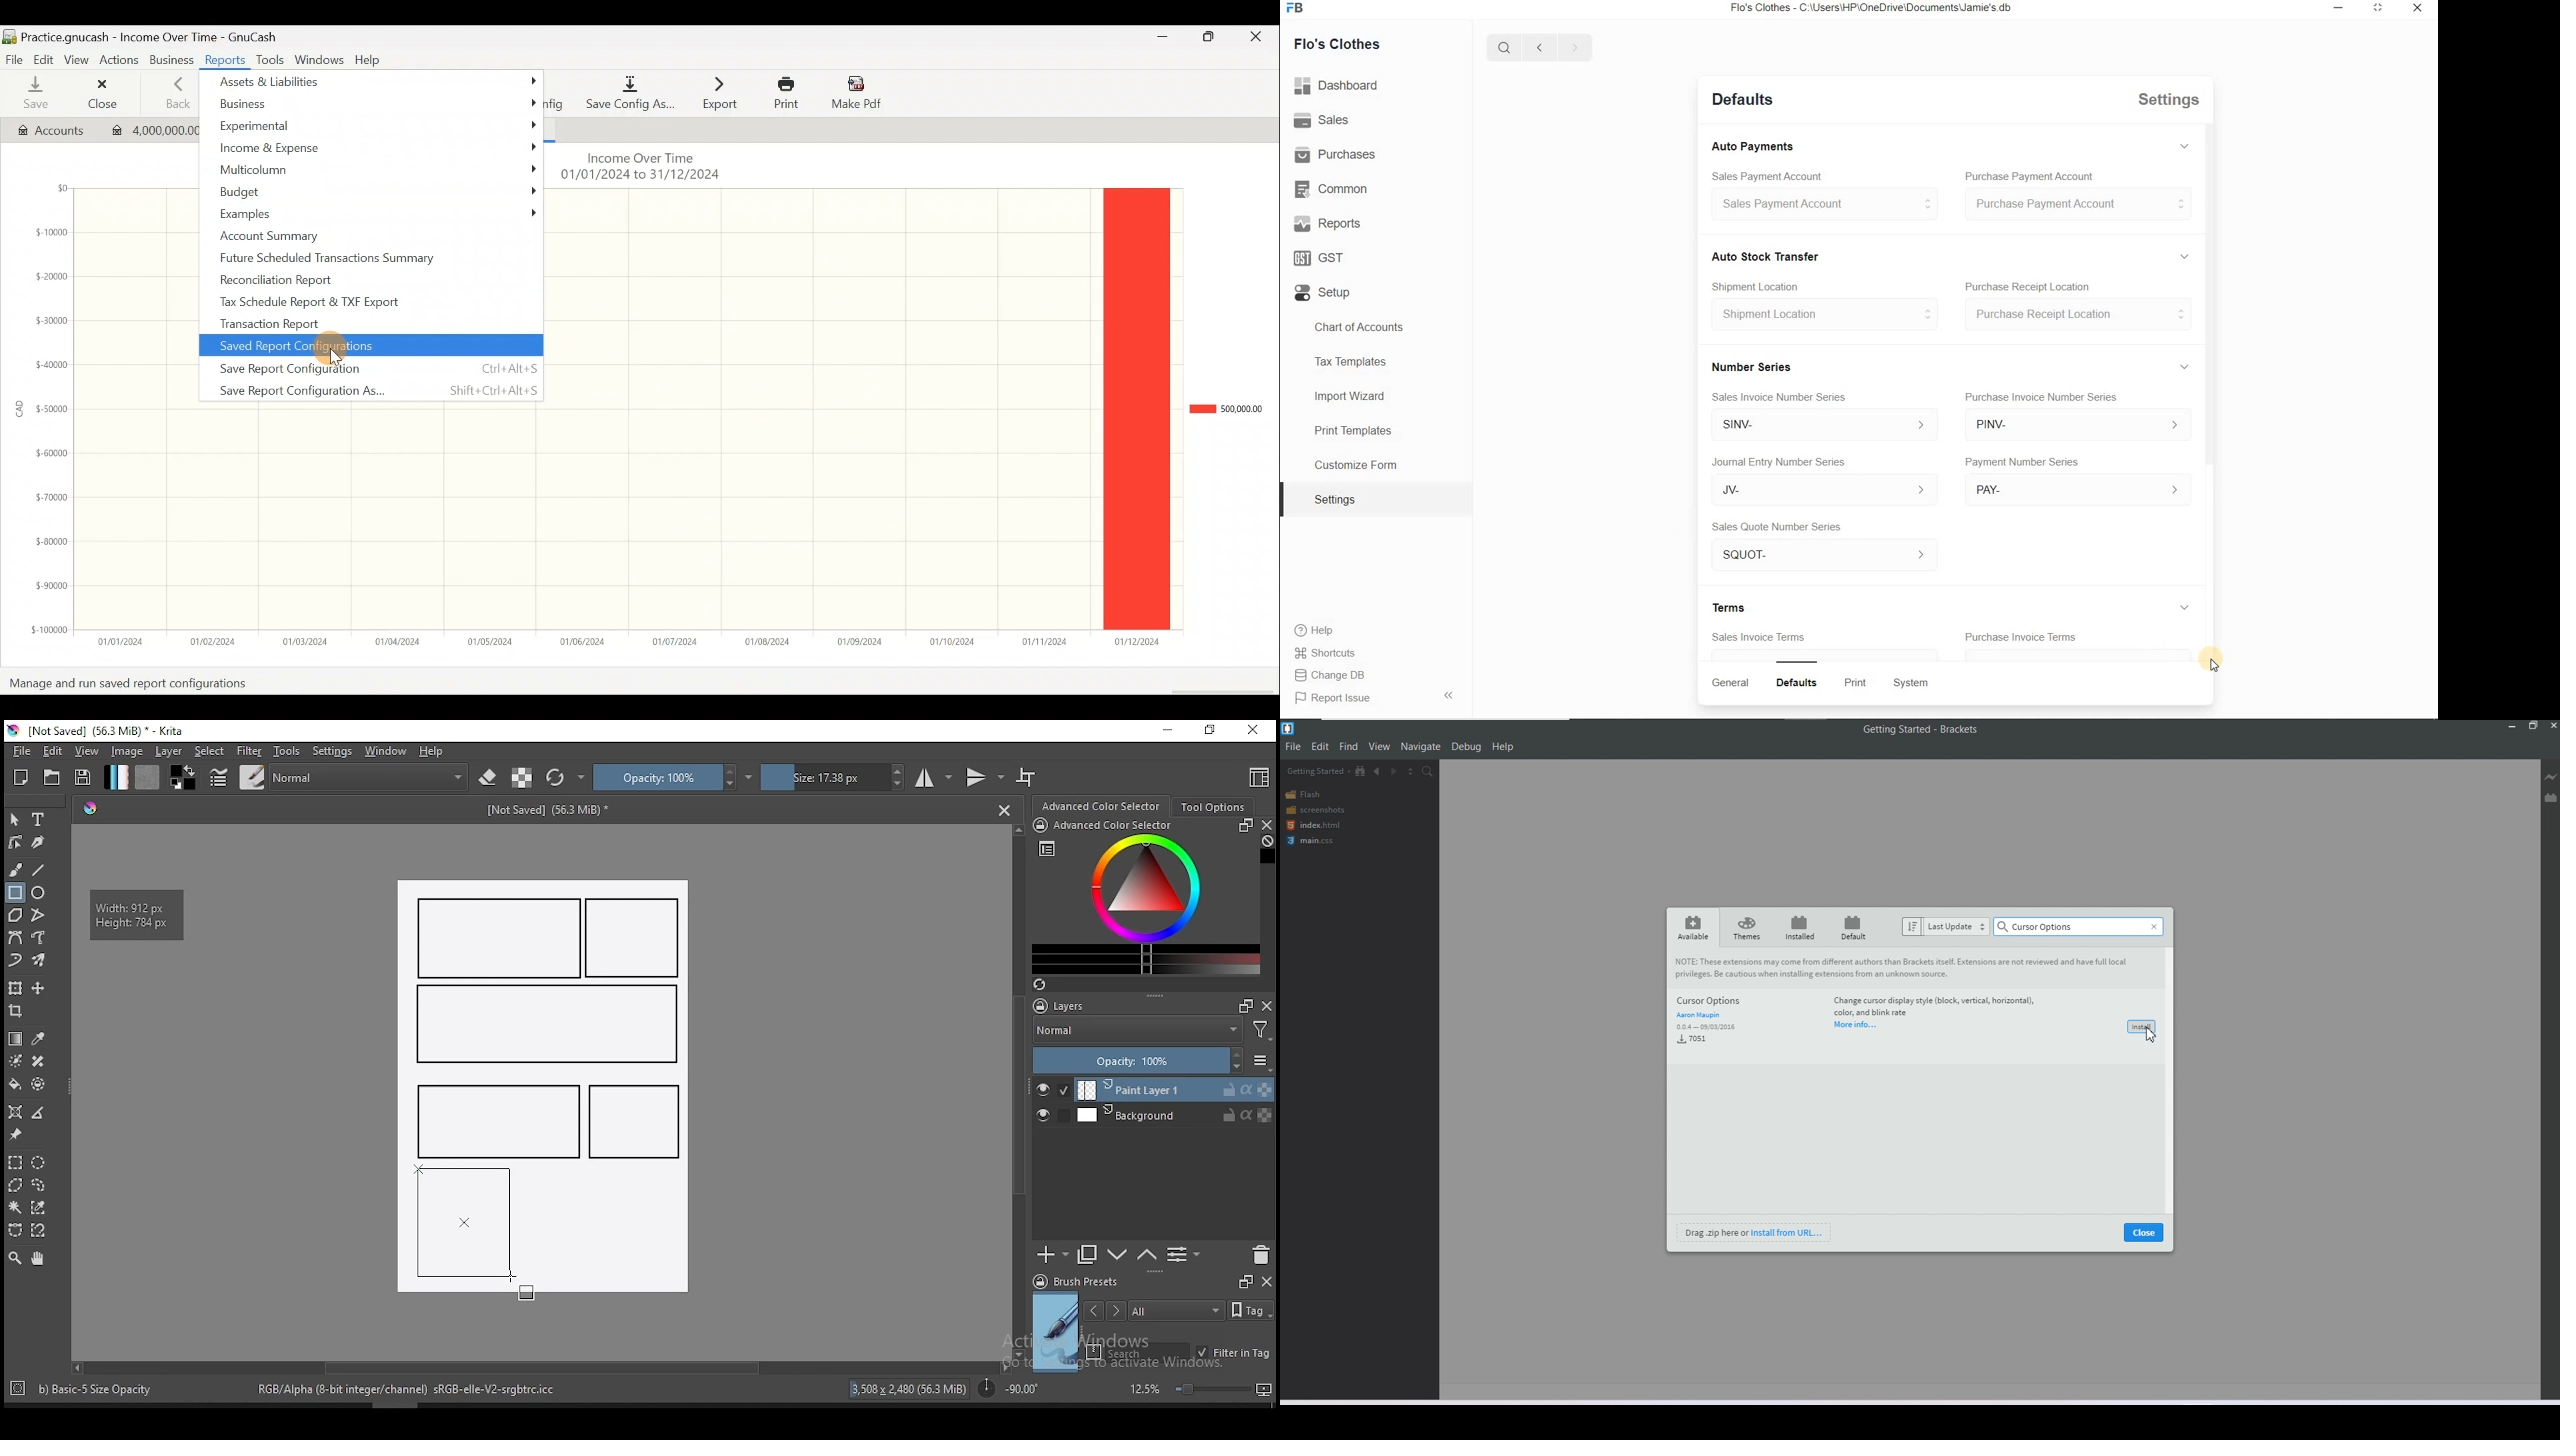 The height and width of the screenshot is (1456, 2576). What do you see at coordinates (1921, 730) in the screenshot?
I see `Getting Started-Brackets` at bounding box center [1921, 730].